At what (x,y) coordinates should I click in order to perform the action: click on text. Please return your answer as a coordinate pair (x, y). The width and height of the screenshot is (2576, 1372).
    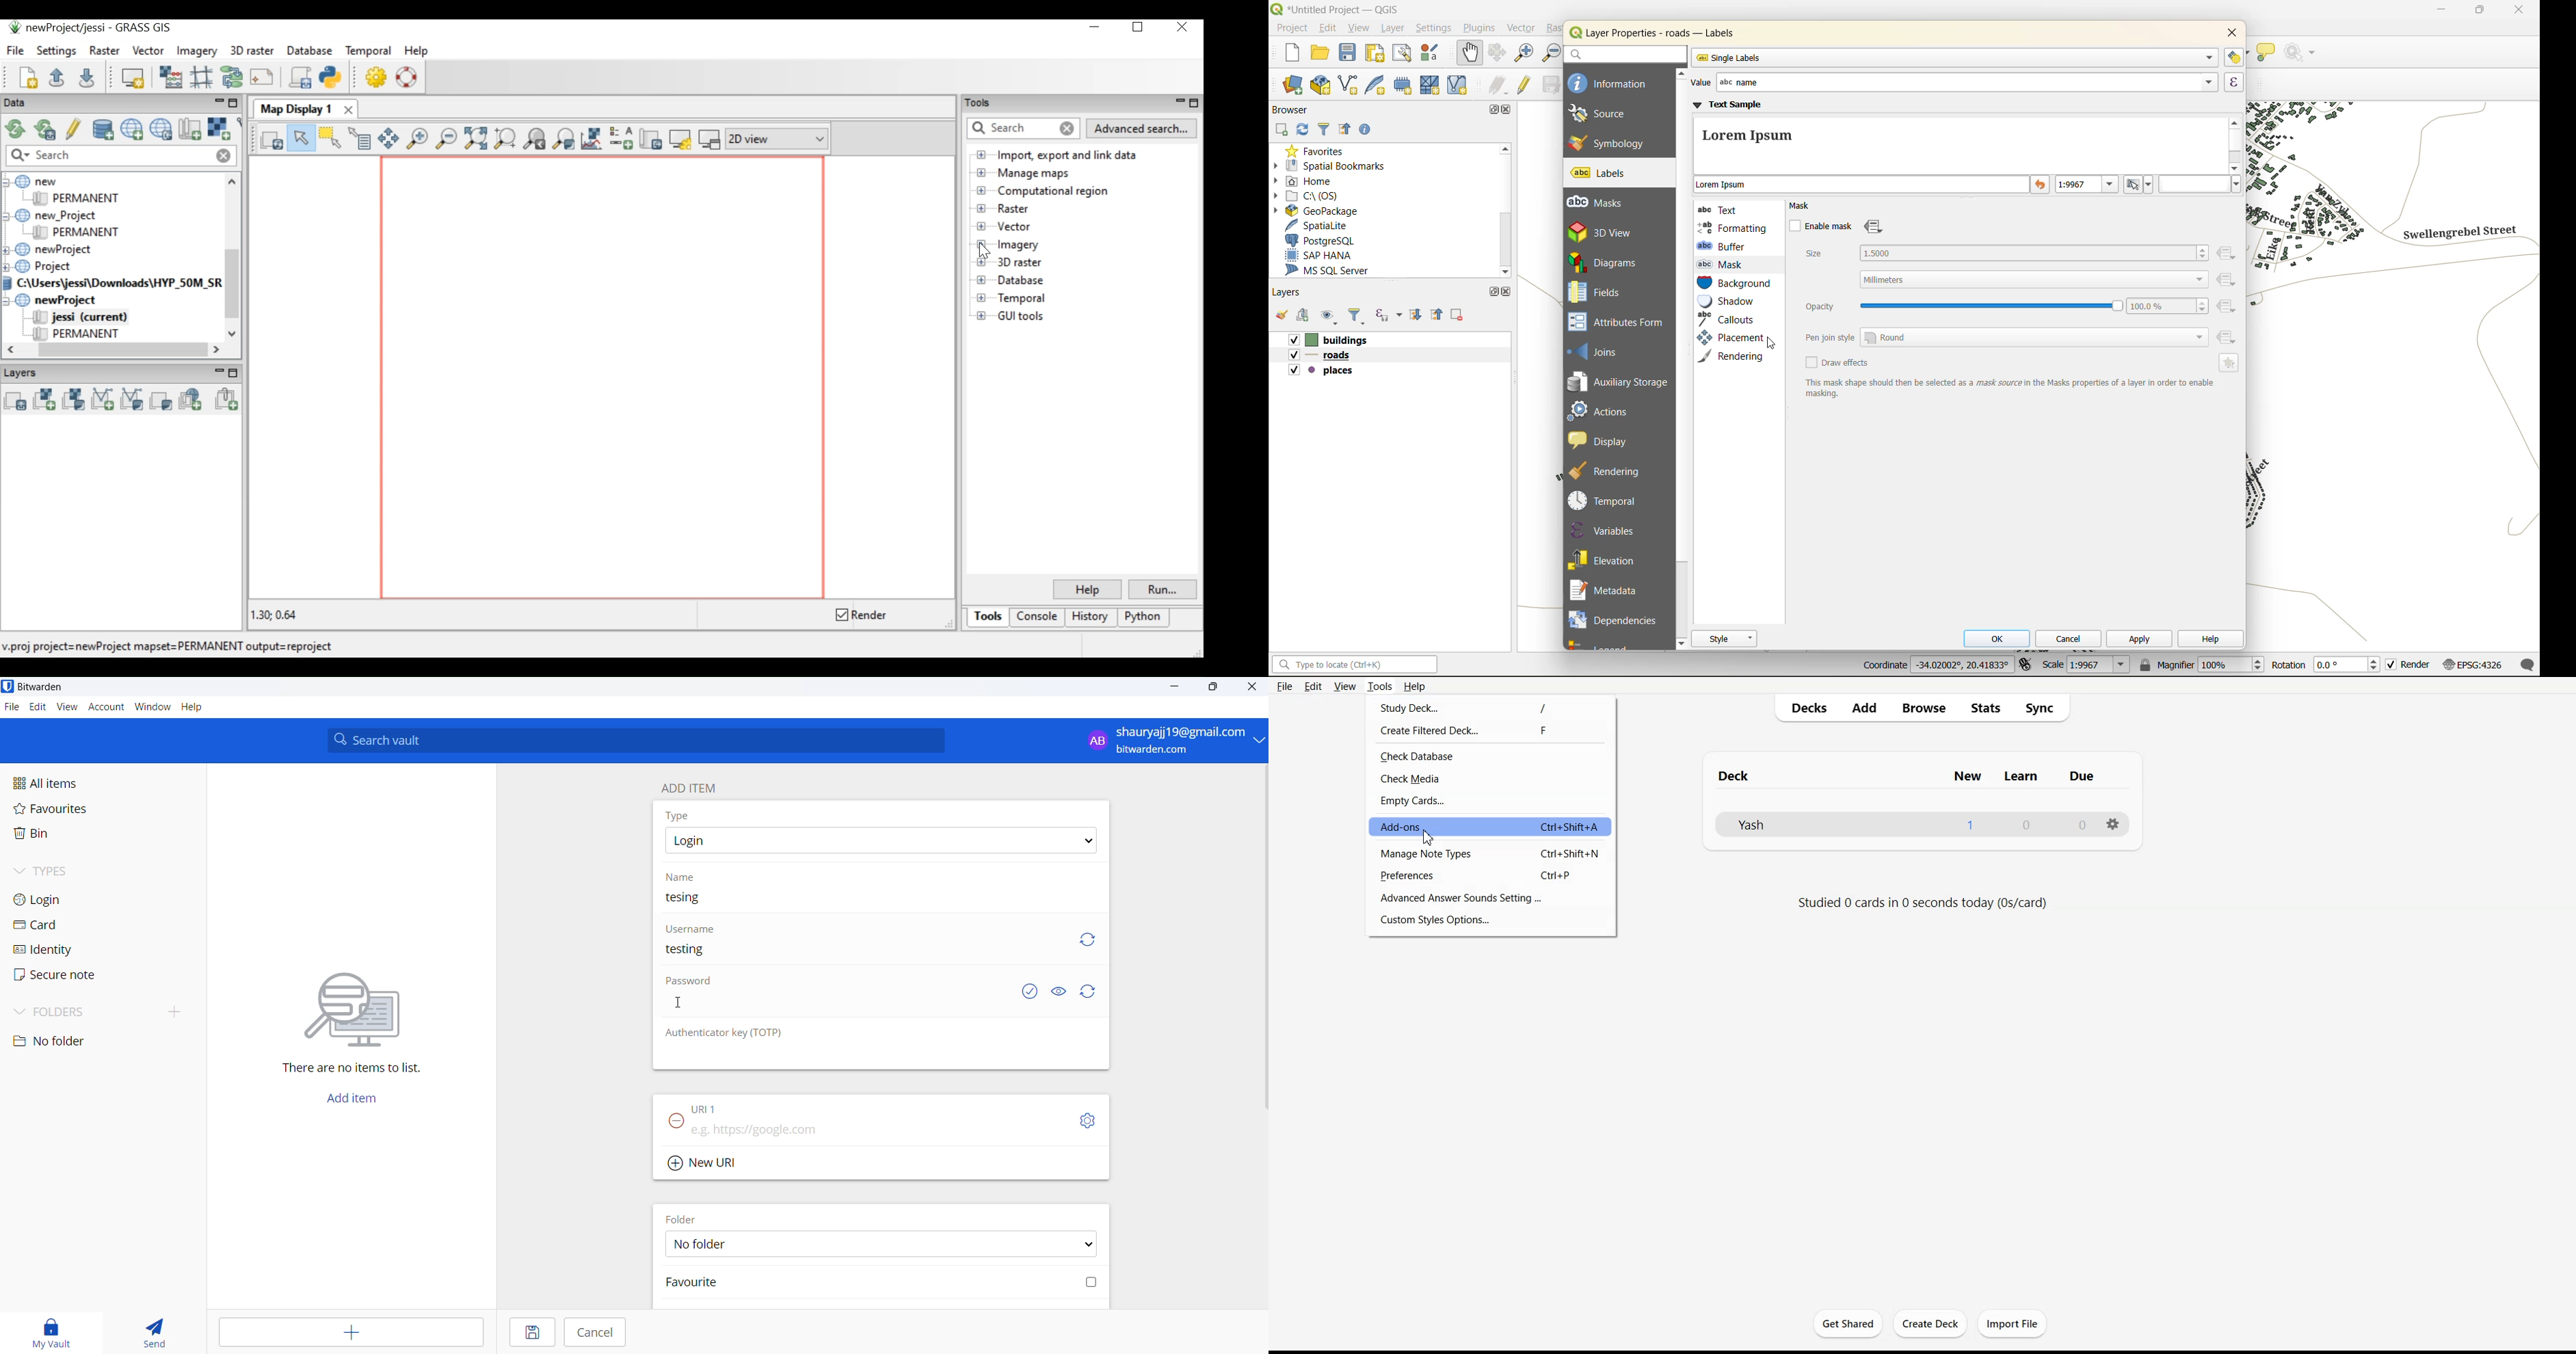
    Looking at the image, I should click on (1721, 209).